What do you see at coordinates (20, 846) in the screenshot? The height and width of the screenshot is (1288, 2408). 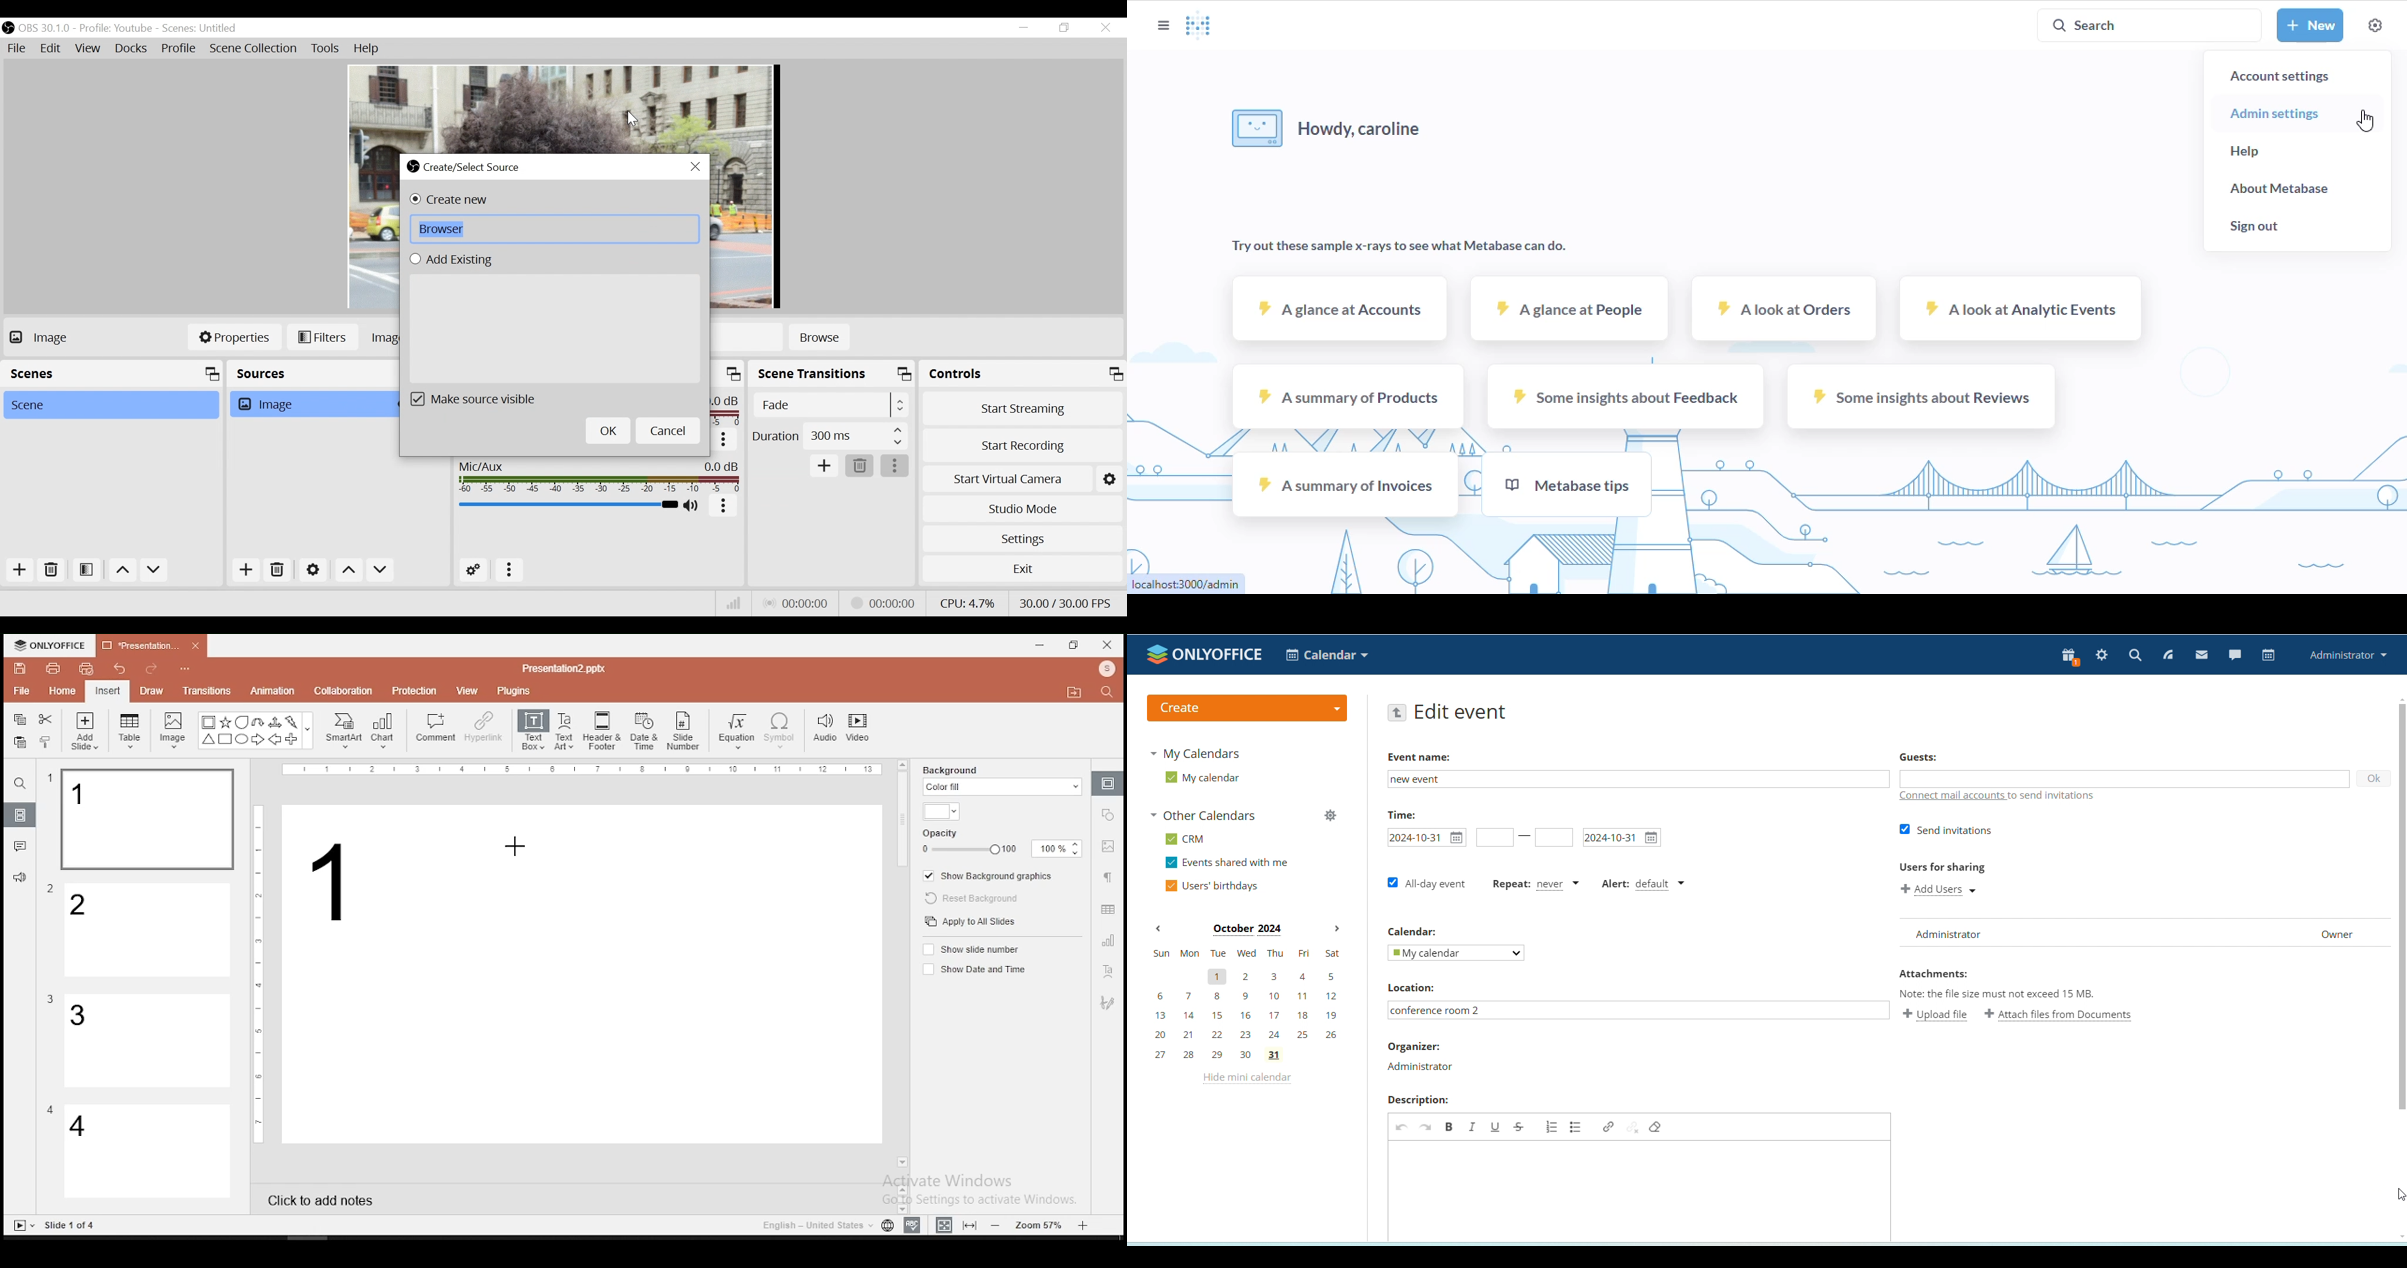 I see `comments` at bounding box center [20, 846].